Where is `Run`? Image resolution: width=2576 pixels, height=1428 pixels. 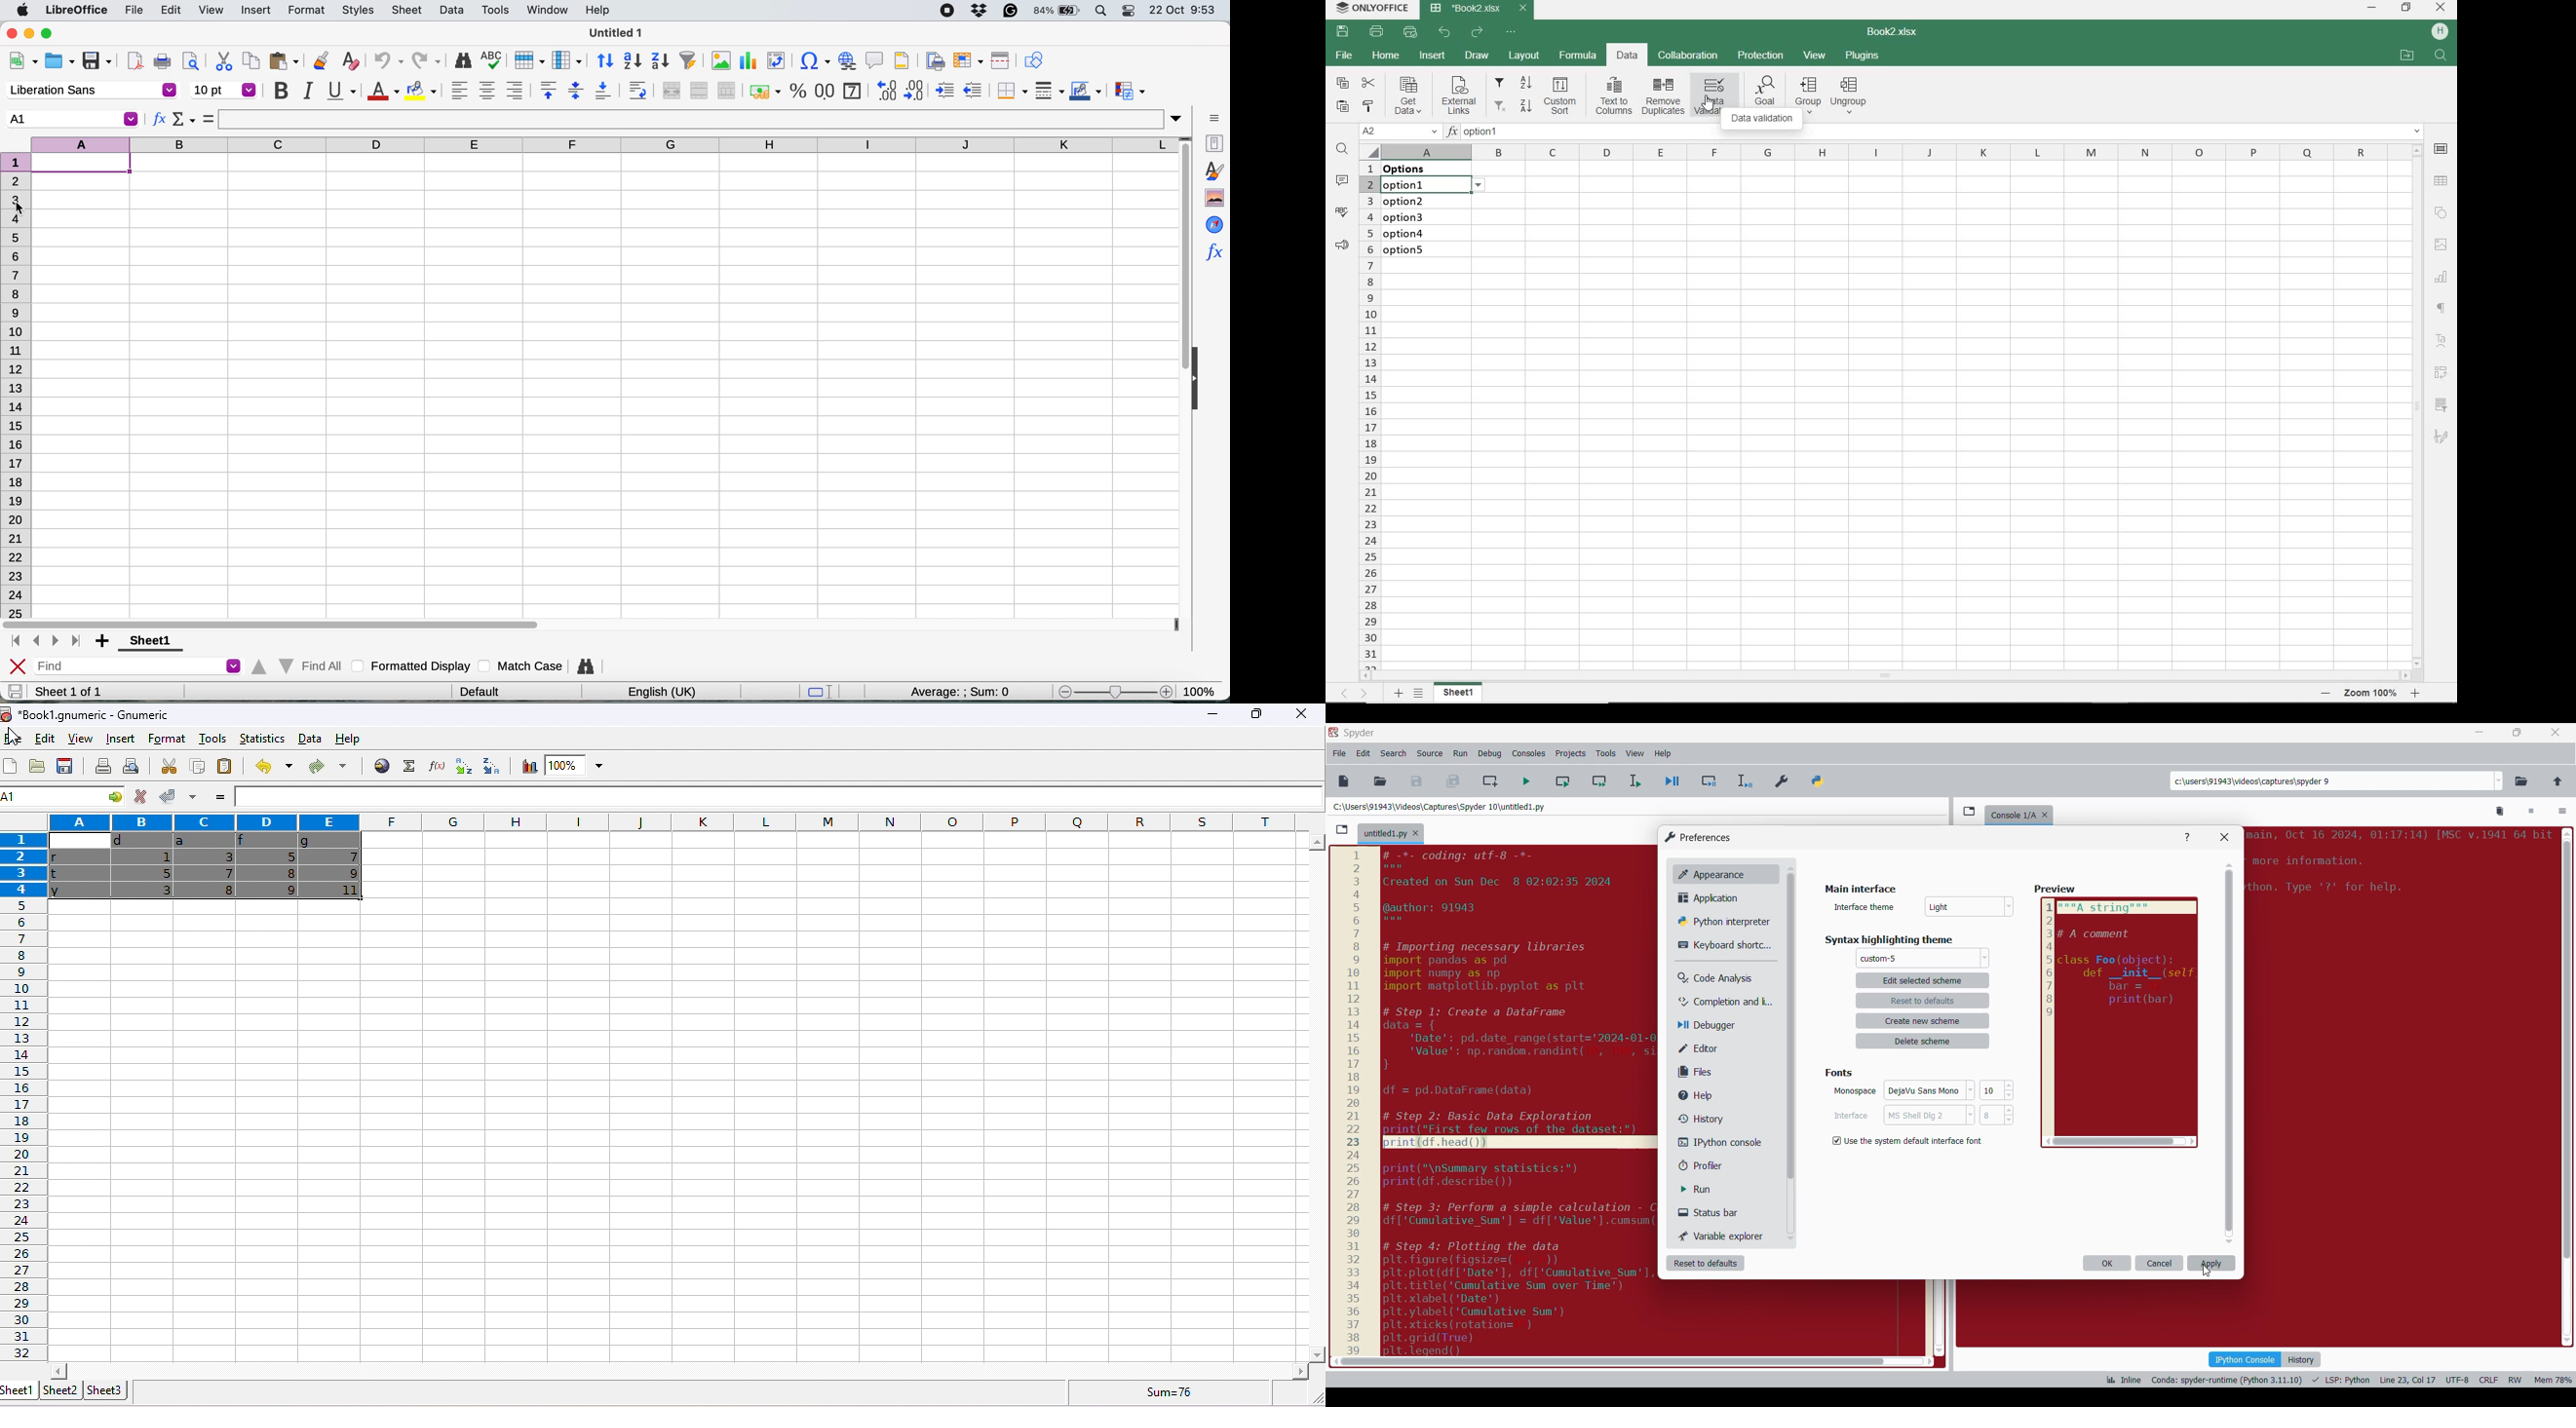
Run is located at coordinates (1705, 1189).